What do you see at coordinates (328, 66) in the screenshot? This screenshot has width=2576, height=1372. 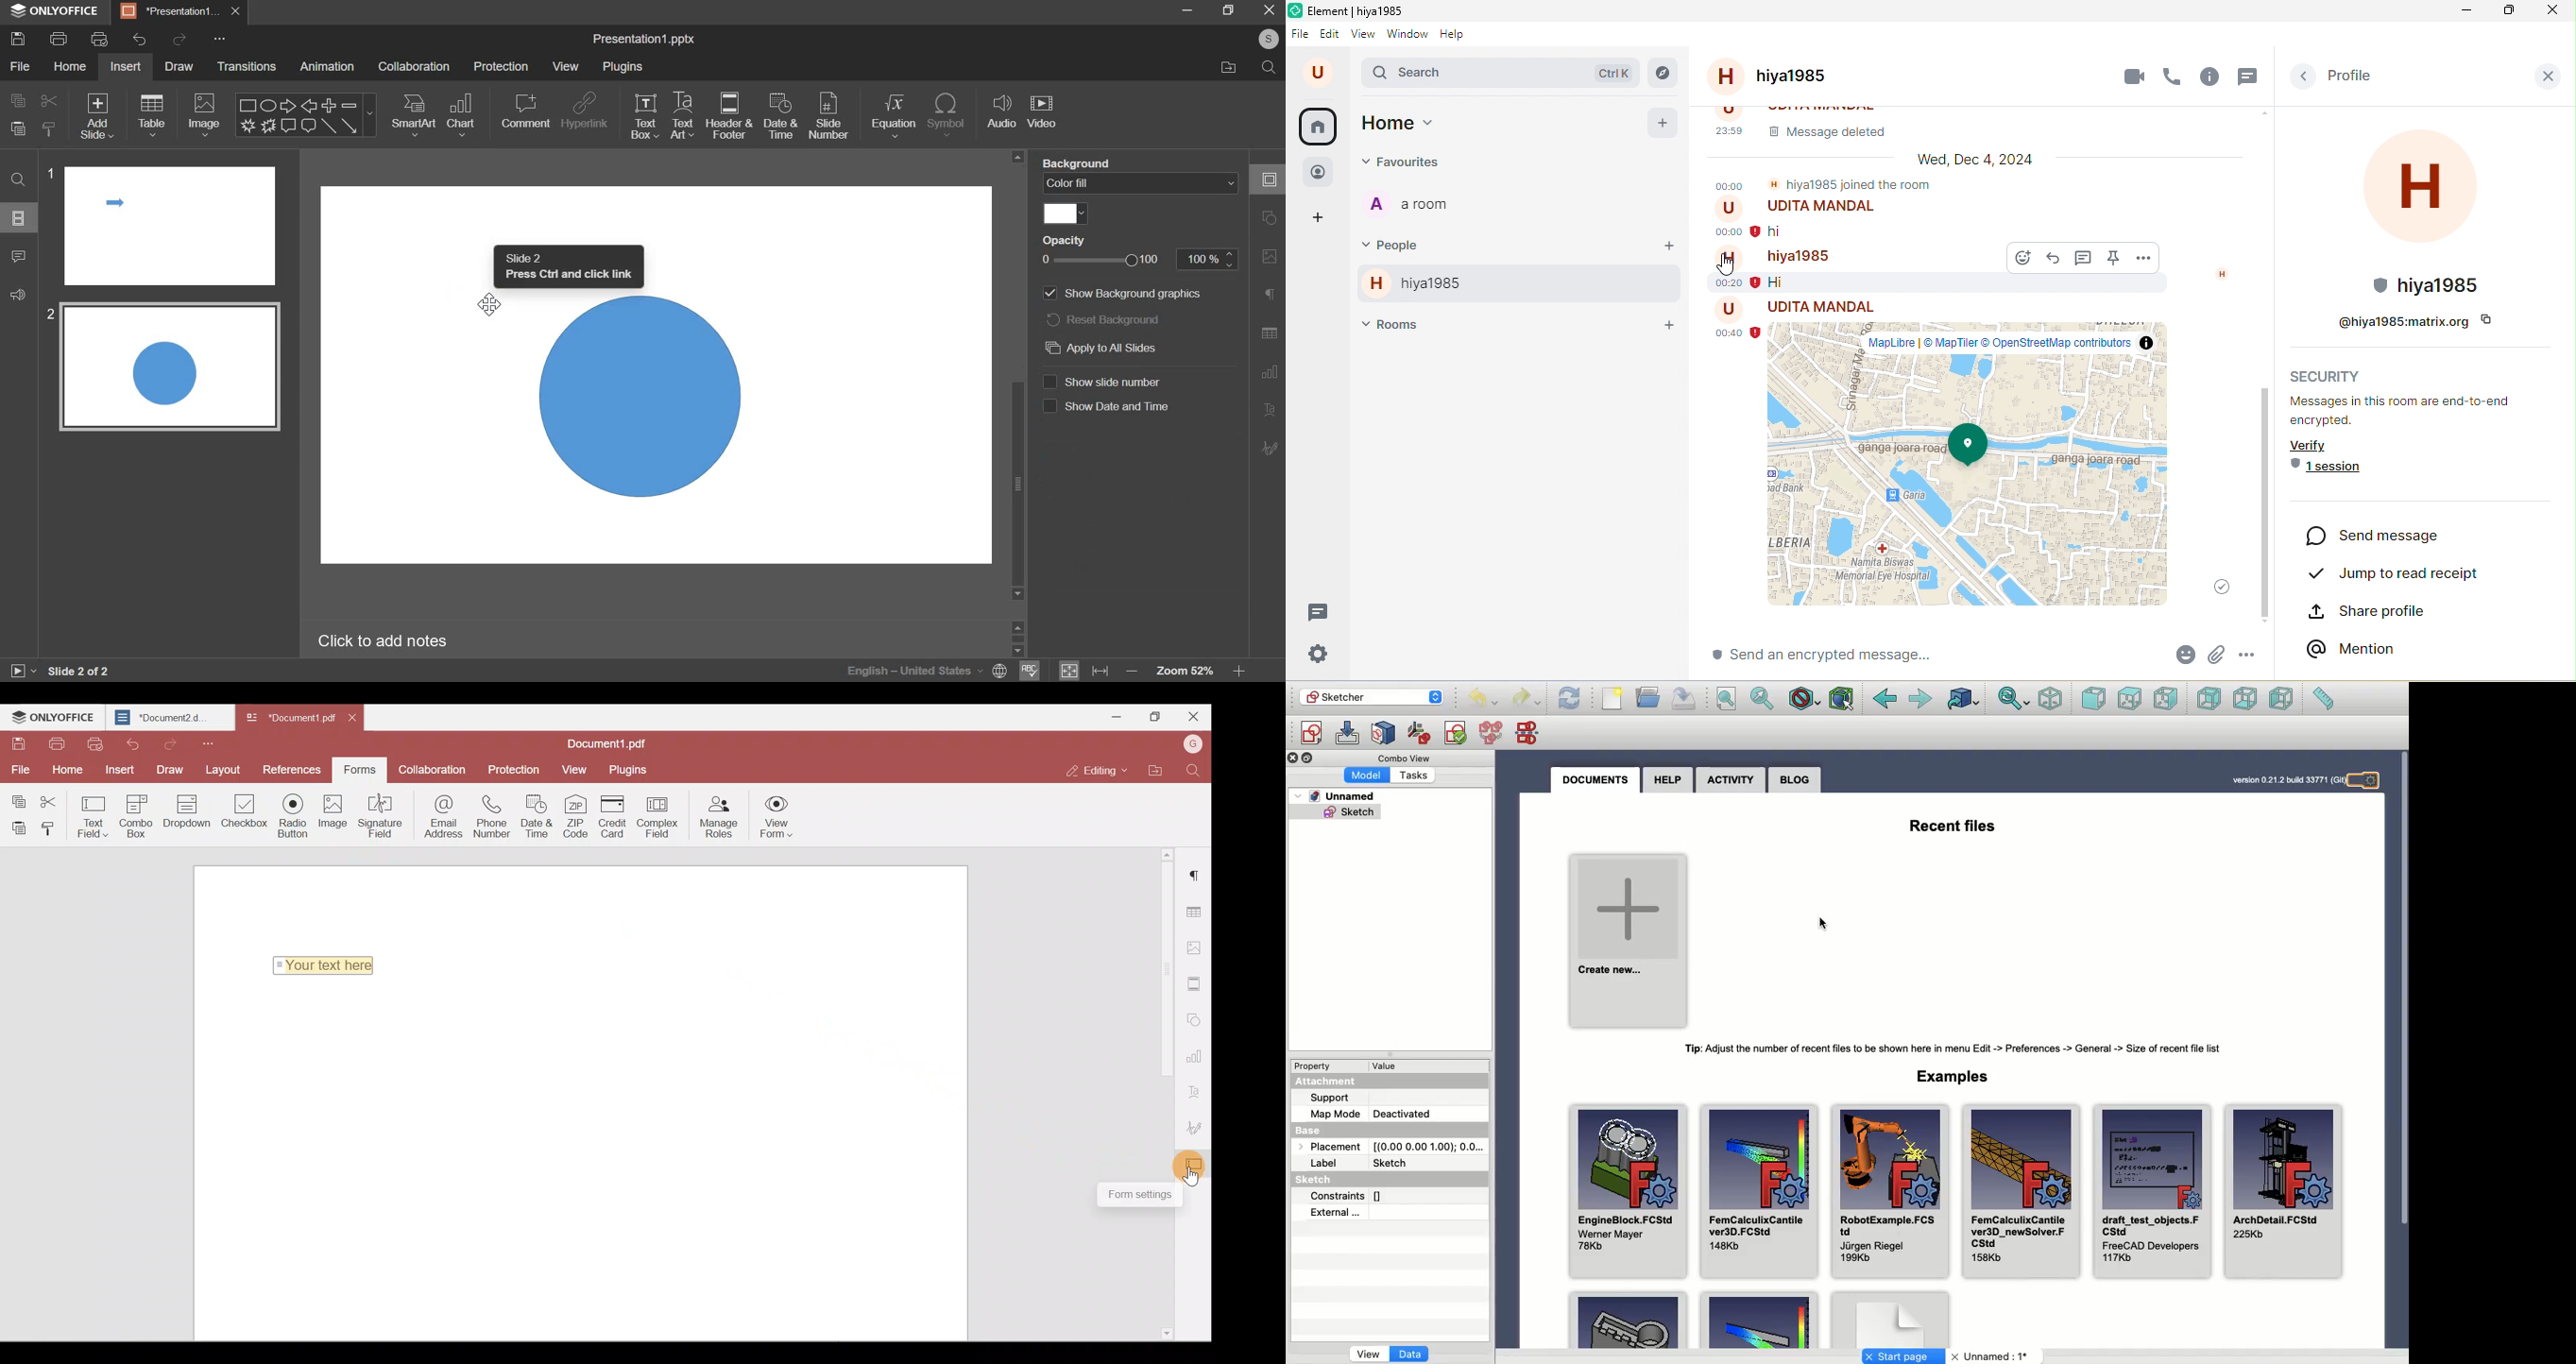 I see `animation` at bounding box center [328, 66].